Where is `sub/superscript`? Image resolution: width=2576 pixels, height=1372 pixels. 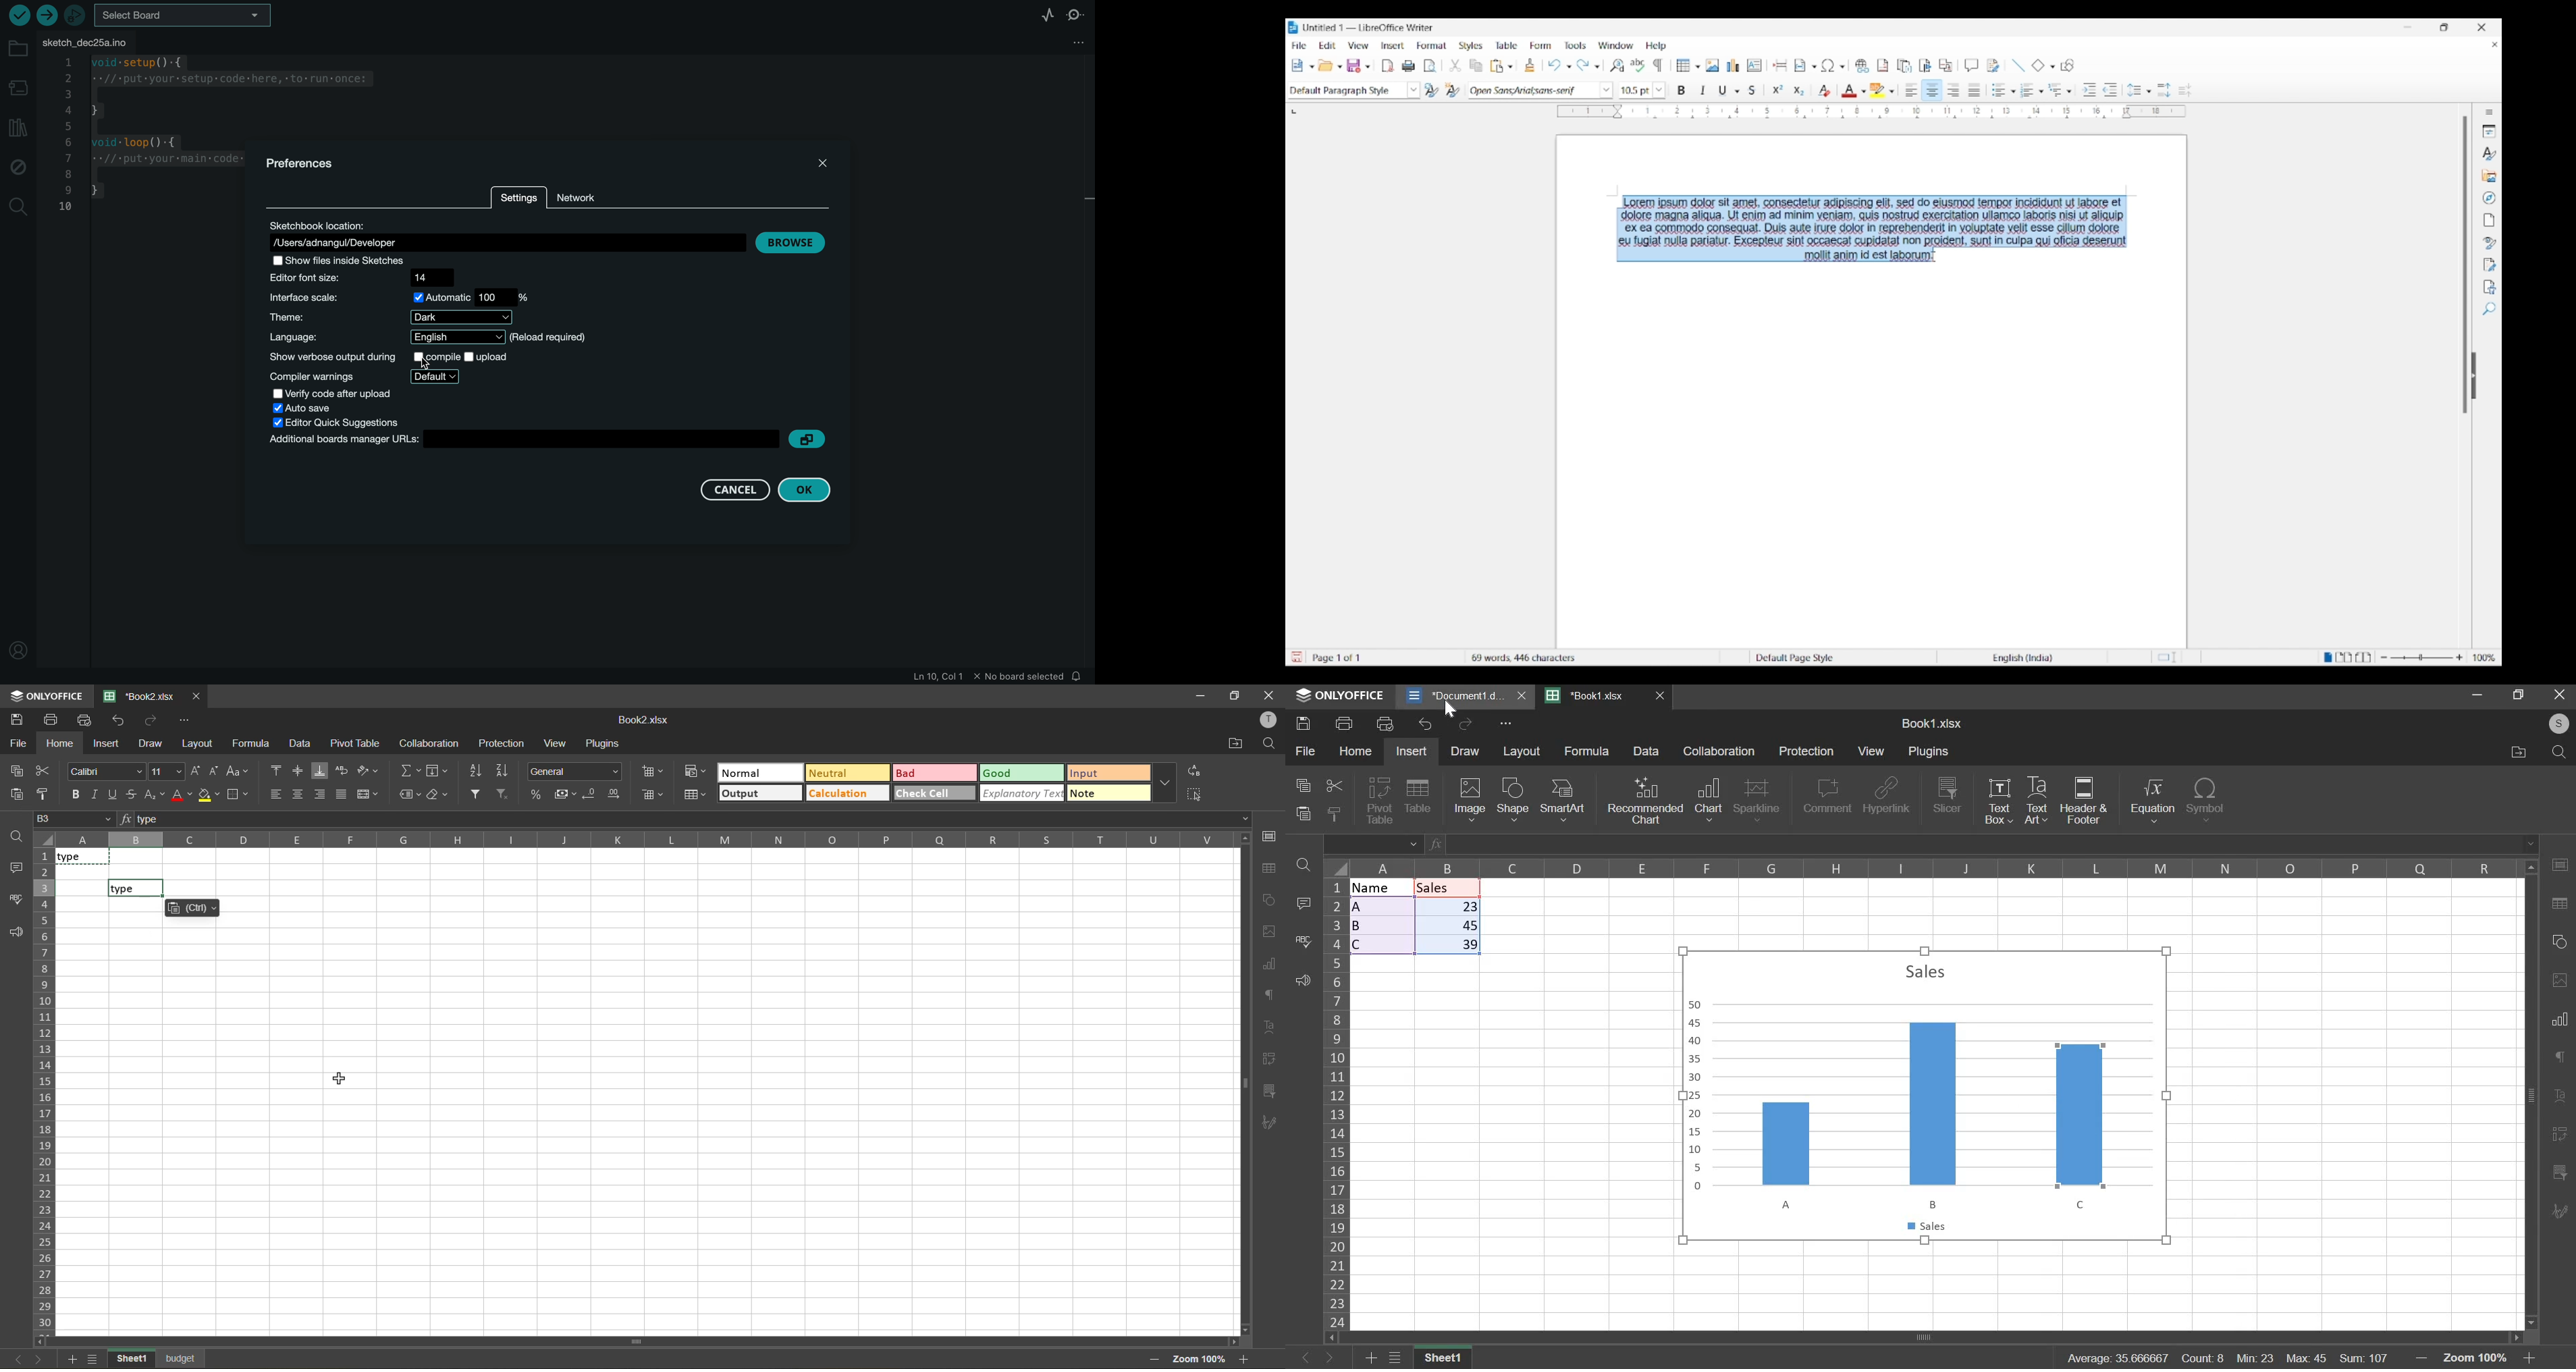
sub/superscript is located at coordinates (156, 796).